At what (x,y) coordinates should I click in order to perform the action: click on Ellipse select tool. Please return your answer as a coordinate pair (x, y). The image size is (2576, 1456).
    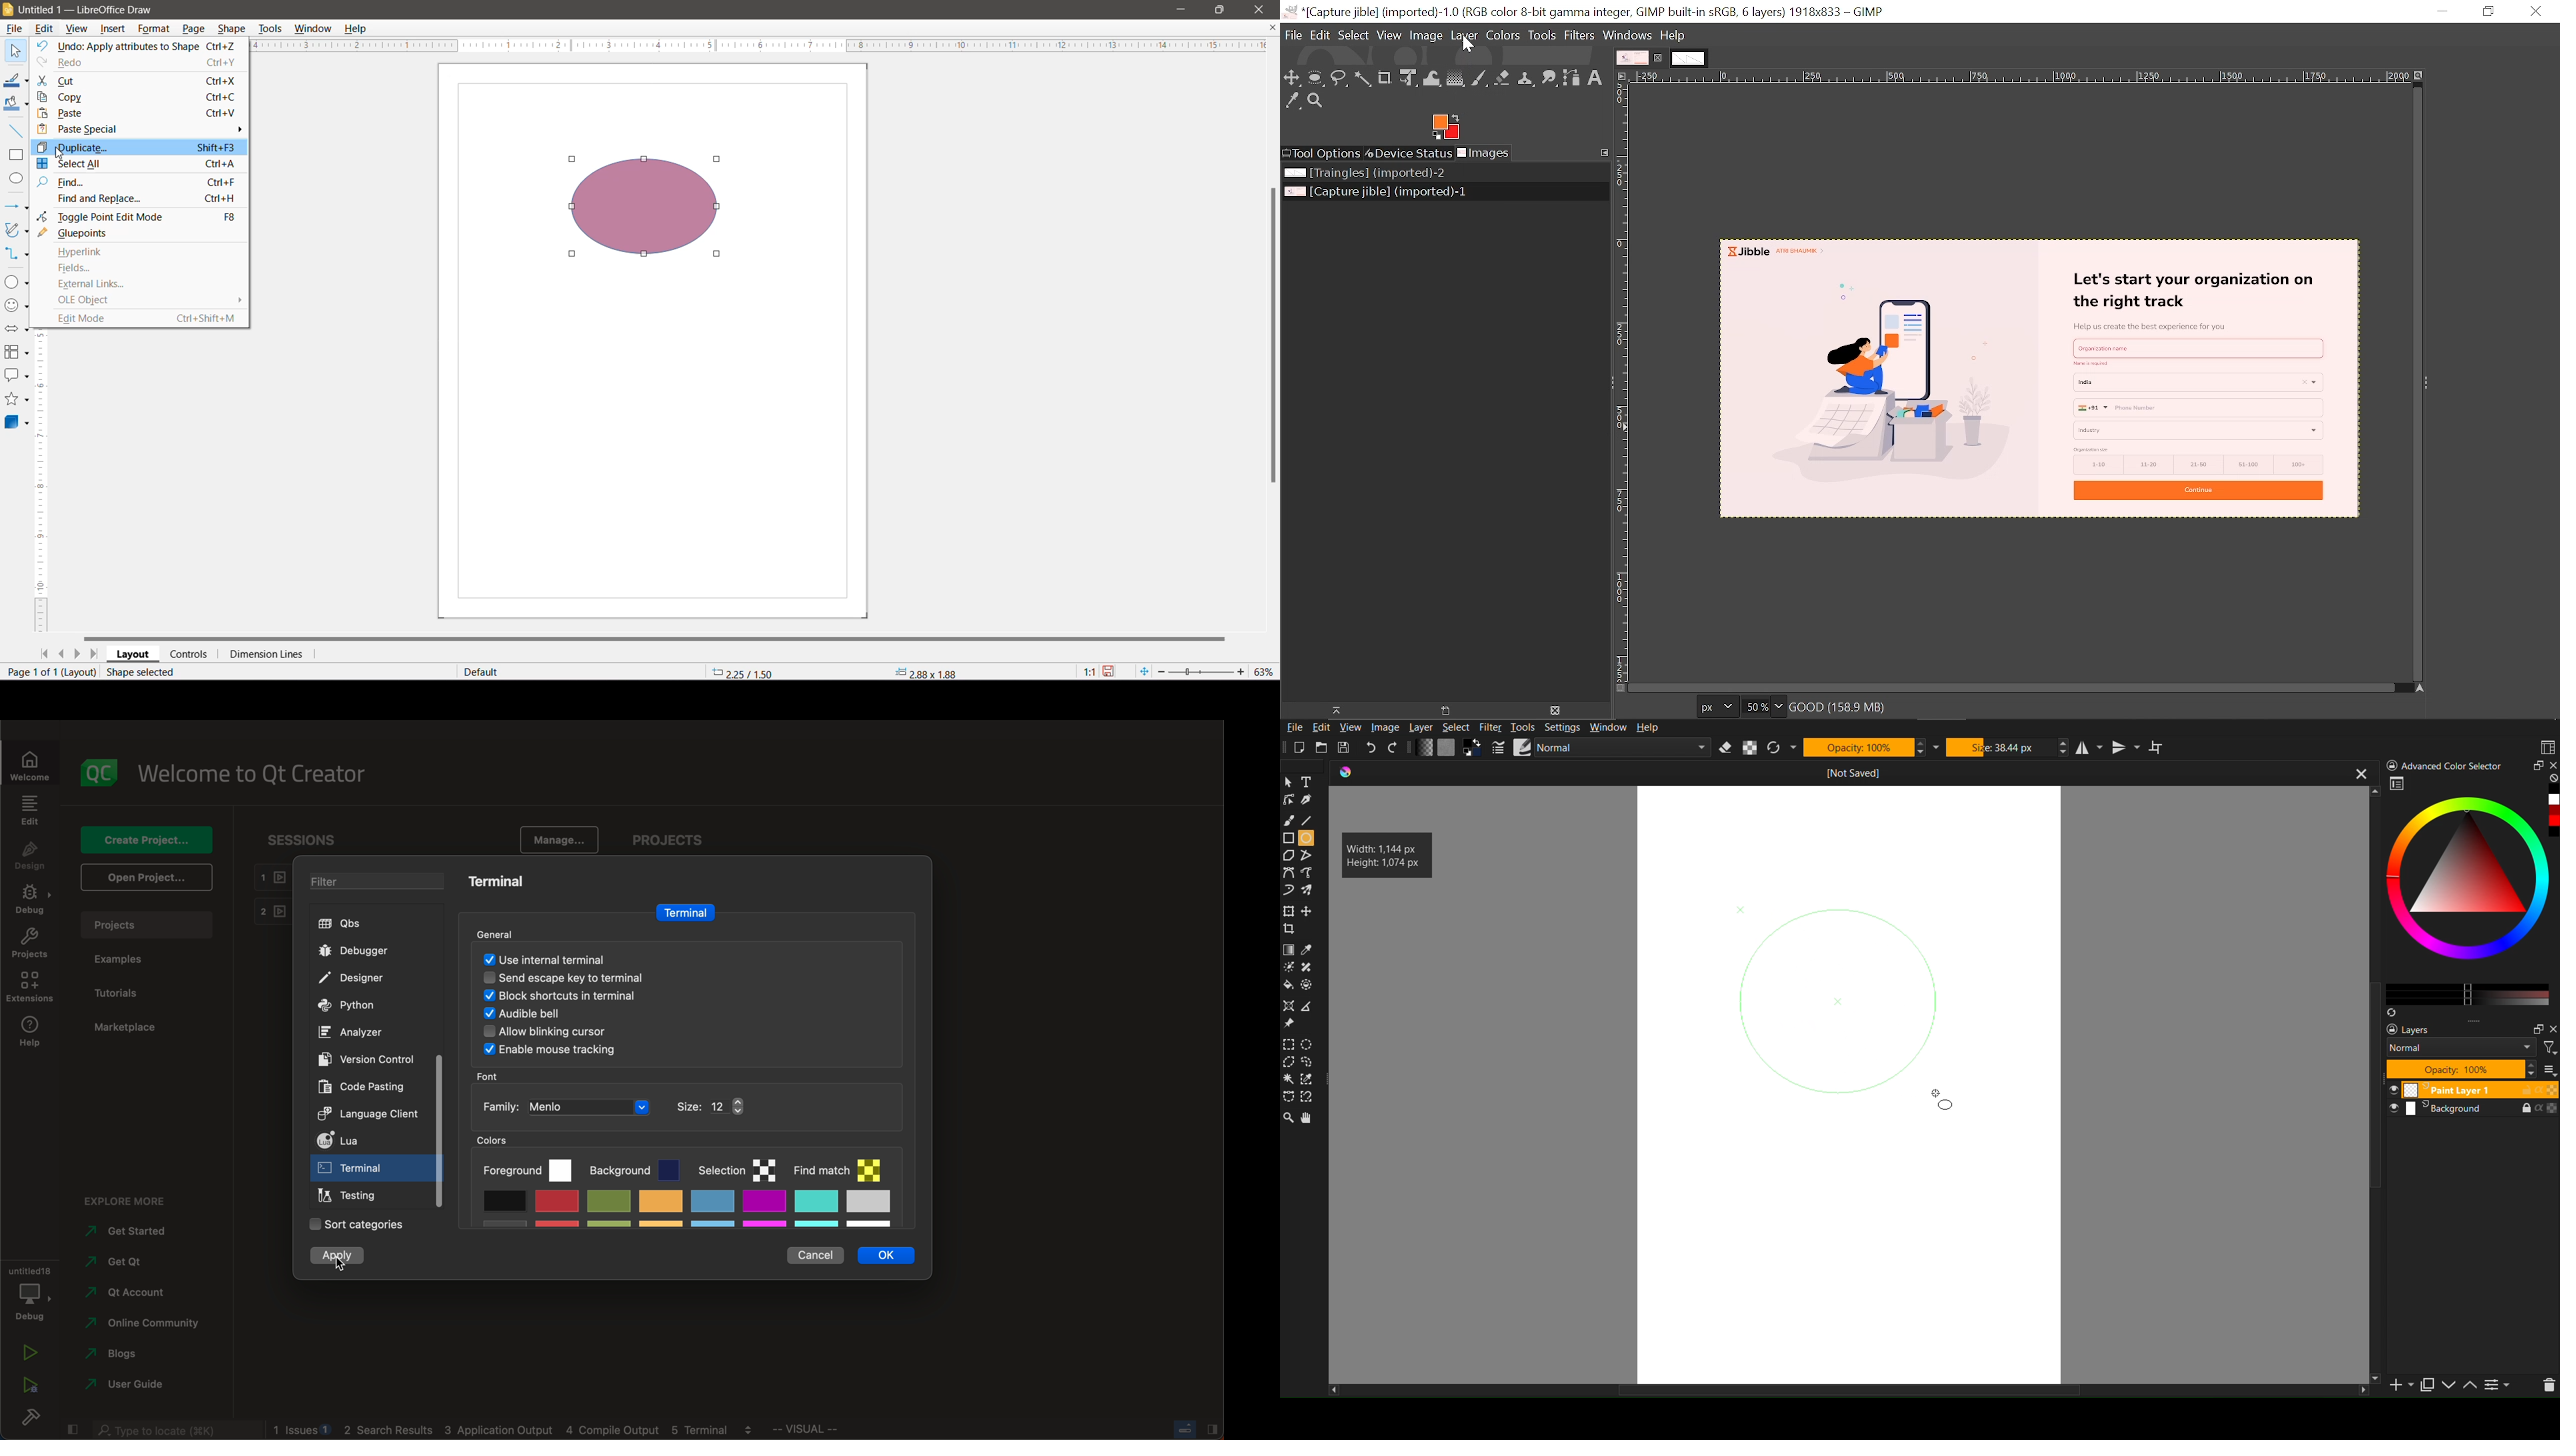
    Looking at the image, I should click on (1316, 79).